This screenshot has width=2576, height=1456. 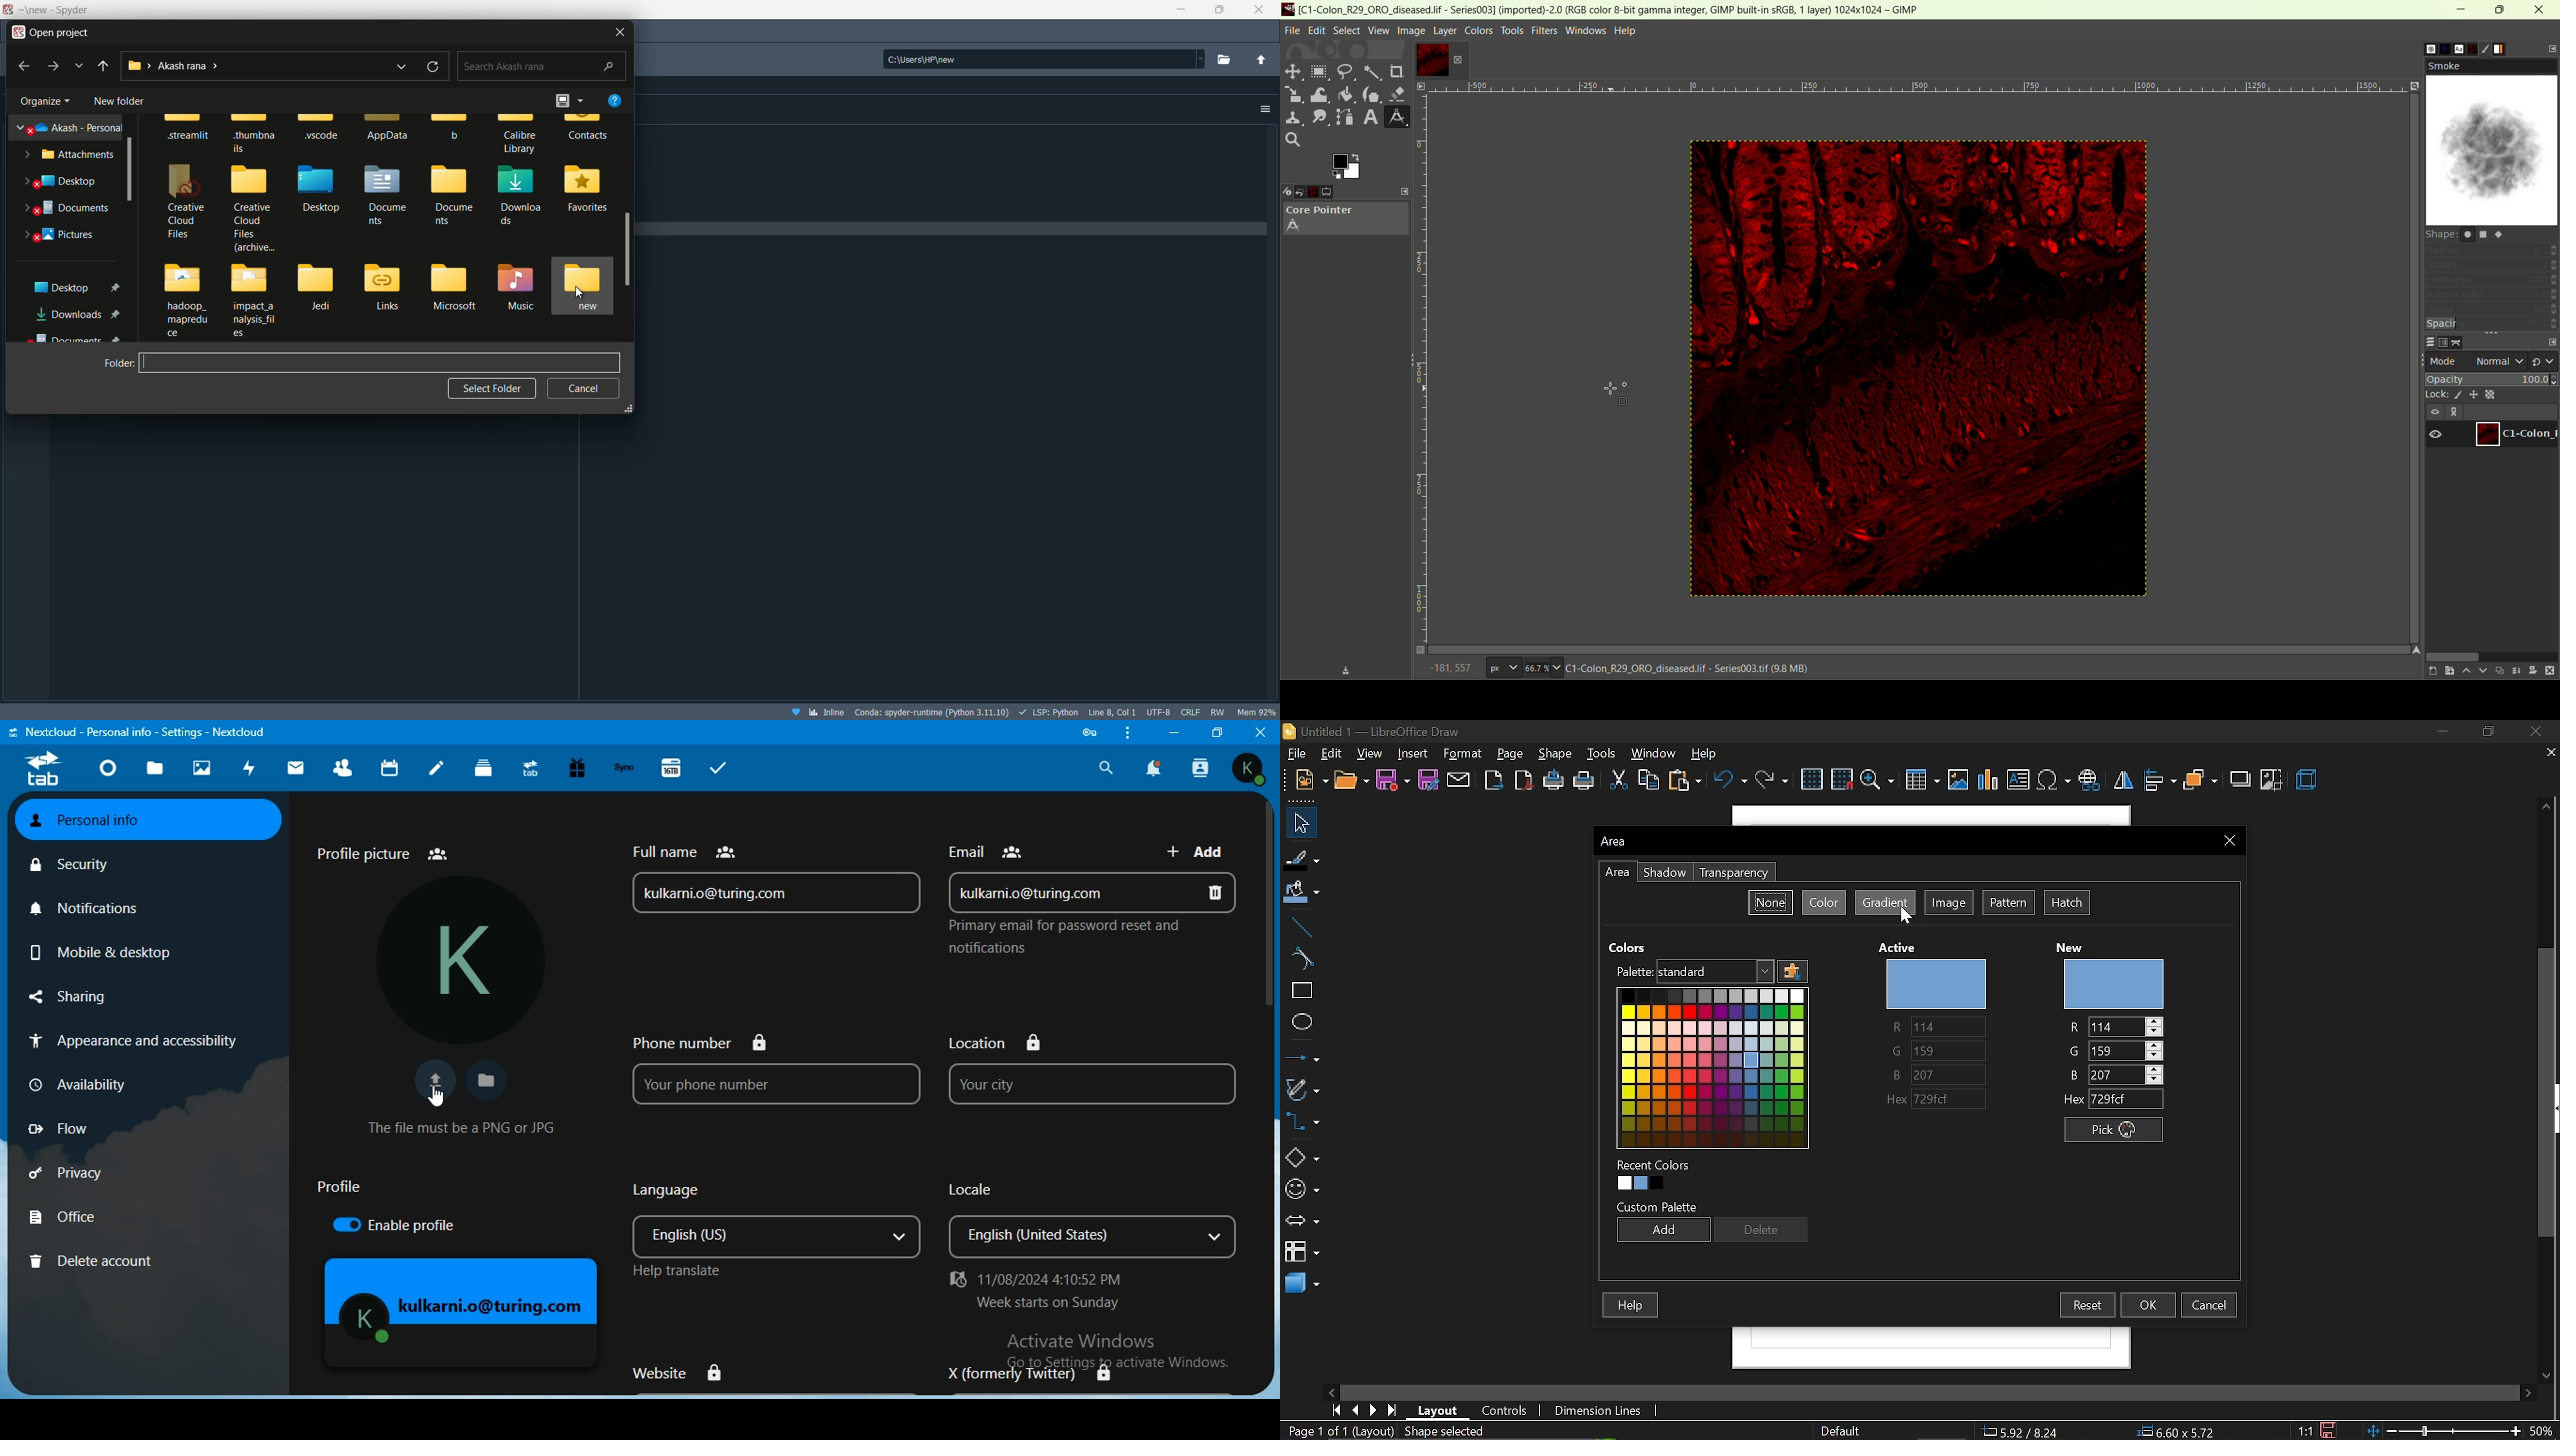 I want to click on page style, so click(x=1839, y=1430).